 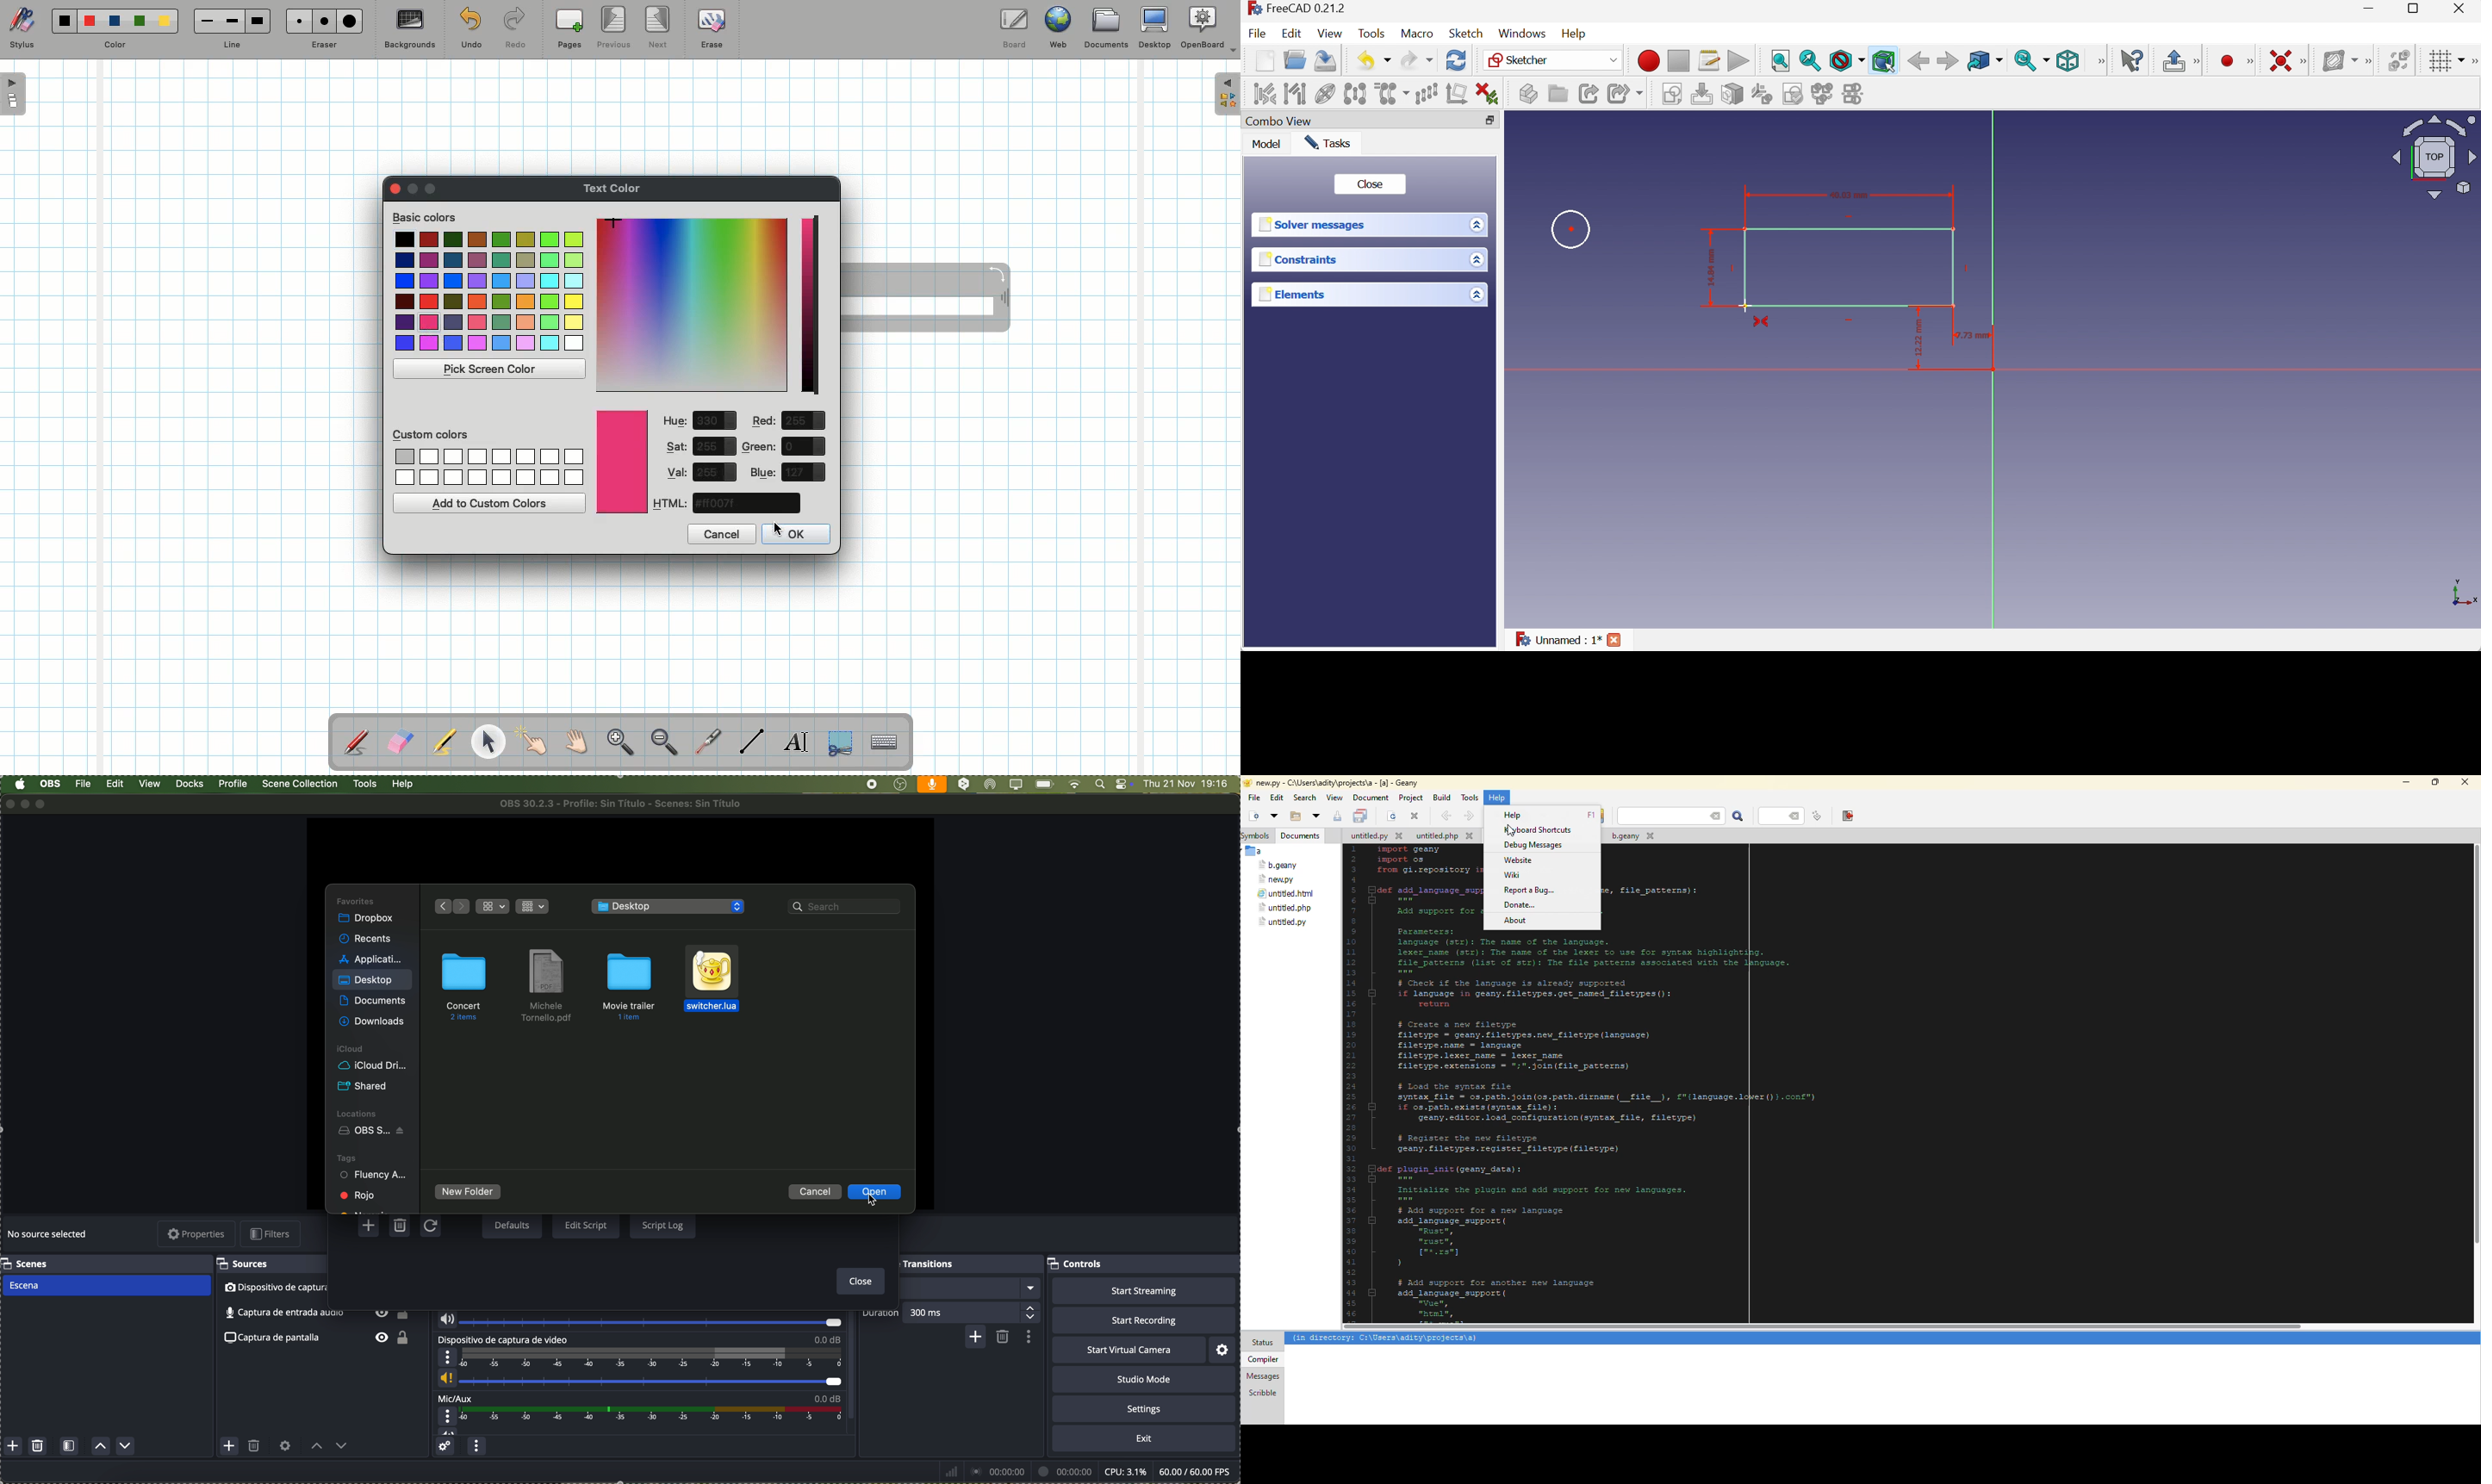 I want to click on documents, so click(x=372, y=1002).